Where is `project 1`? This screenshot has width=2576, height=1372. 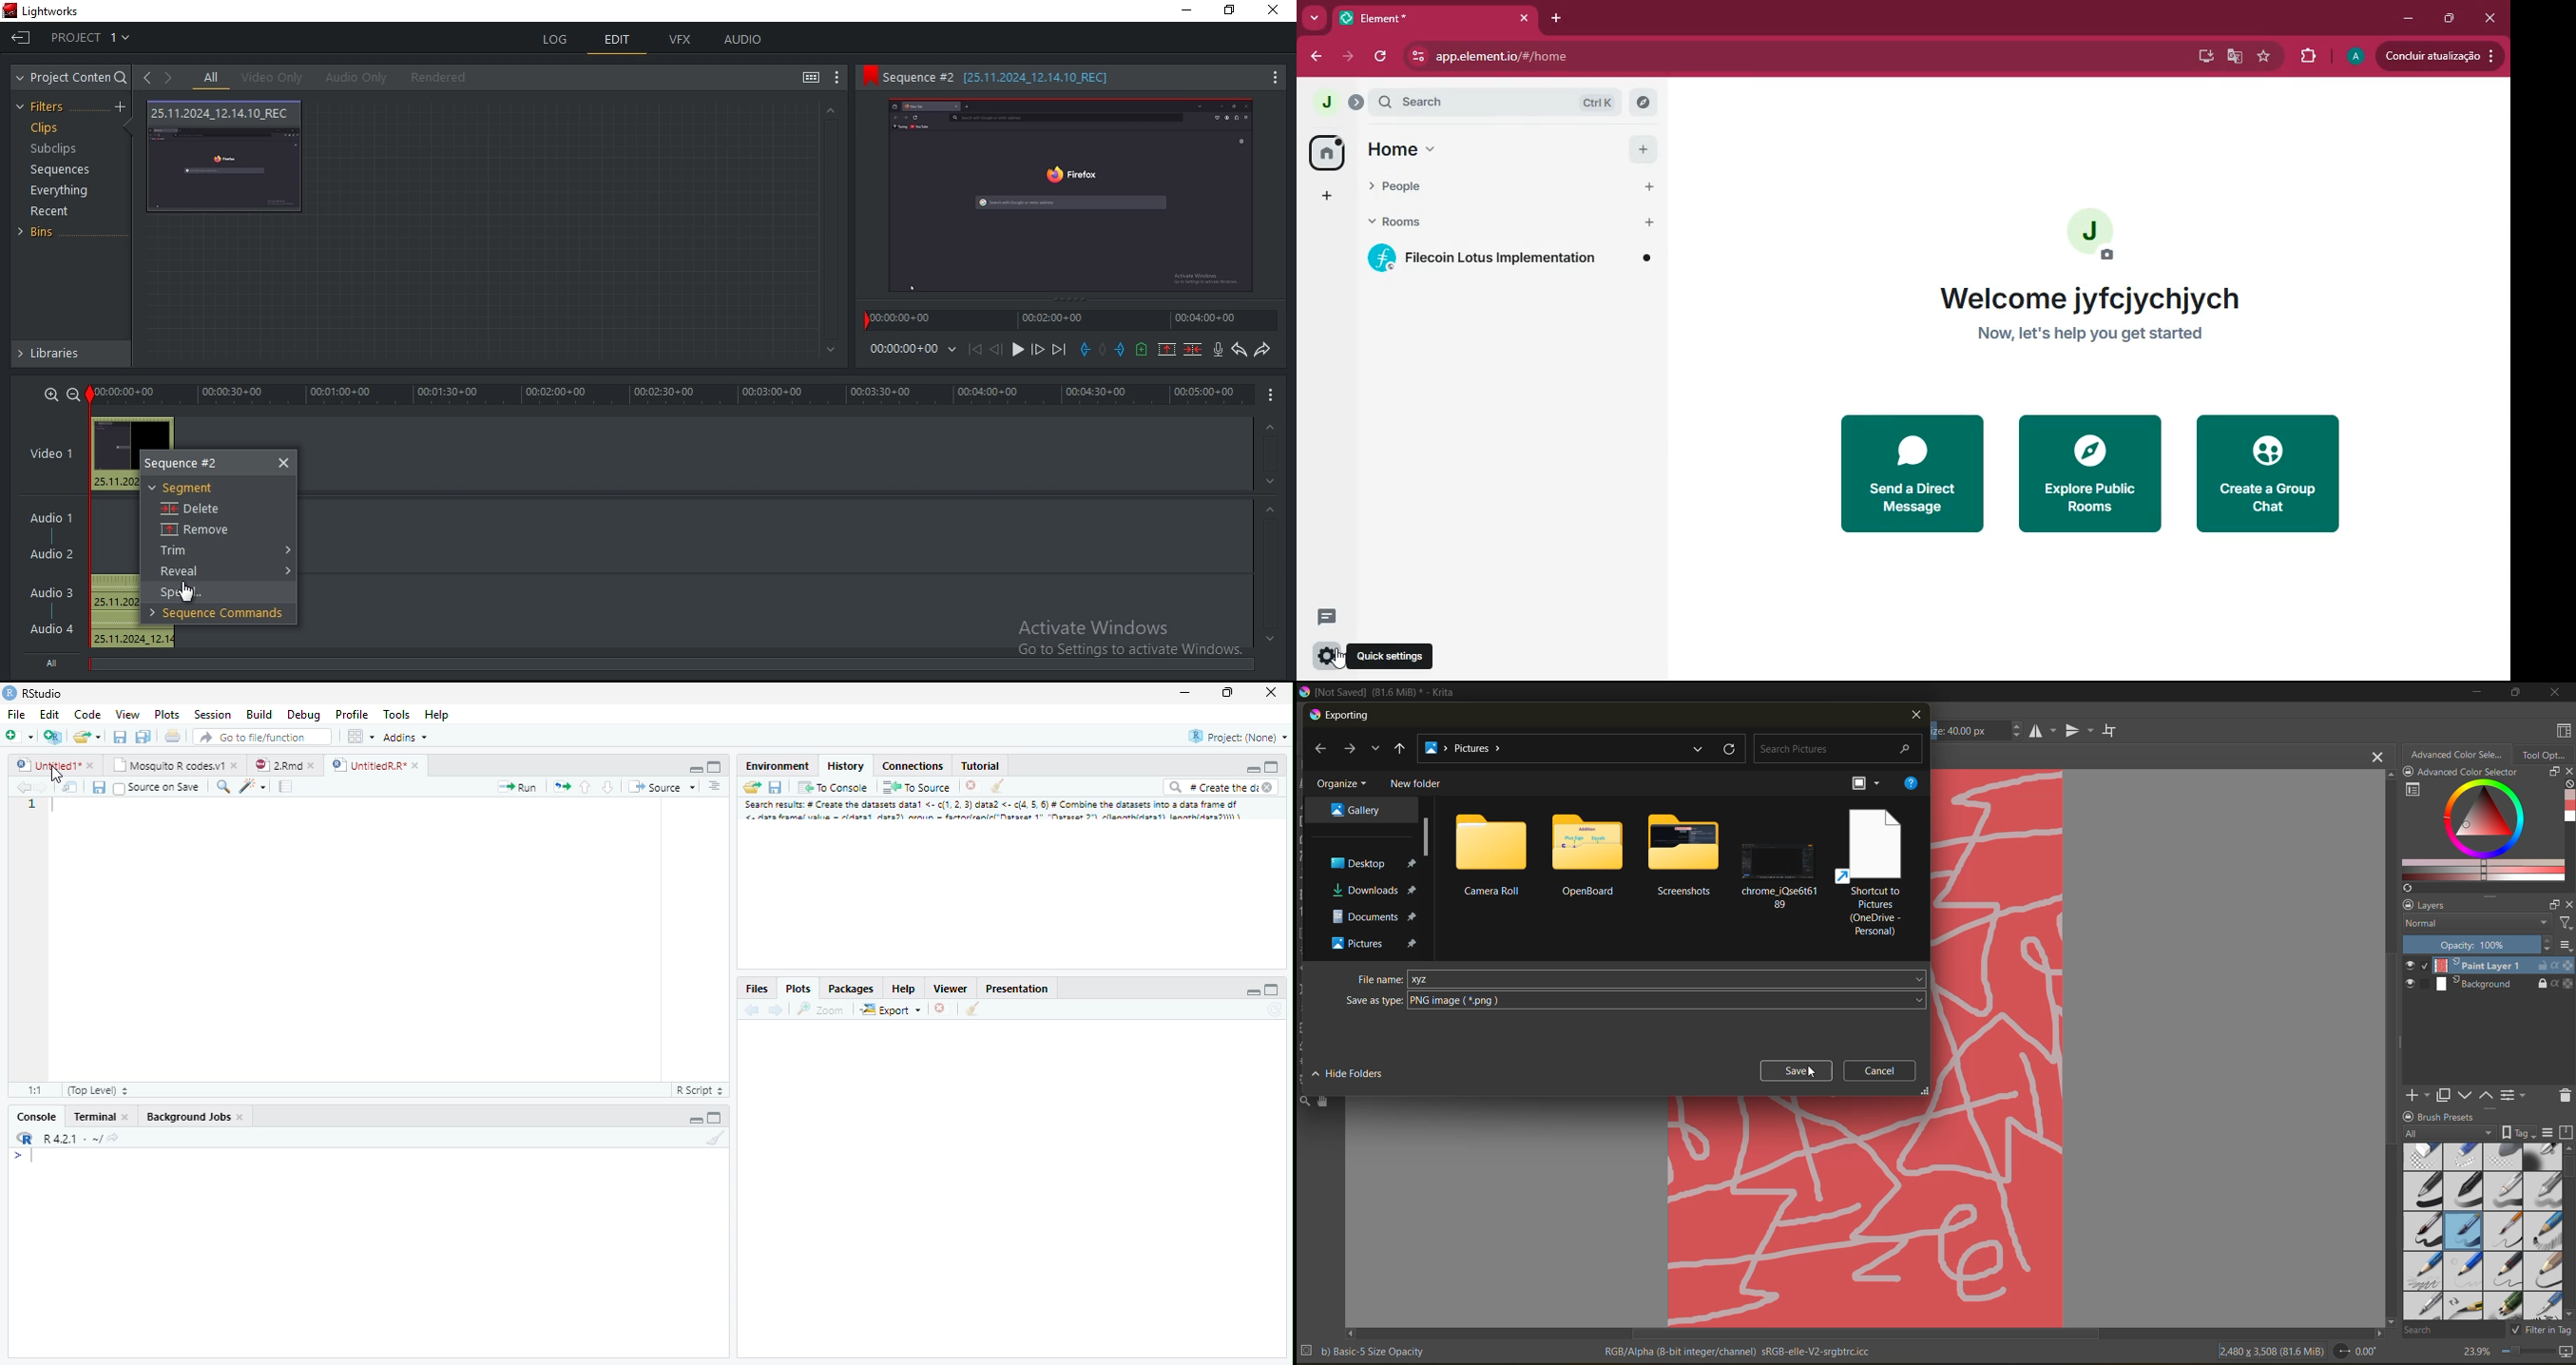
project 1 is located at coordinates (92, 40).